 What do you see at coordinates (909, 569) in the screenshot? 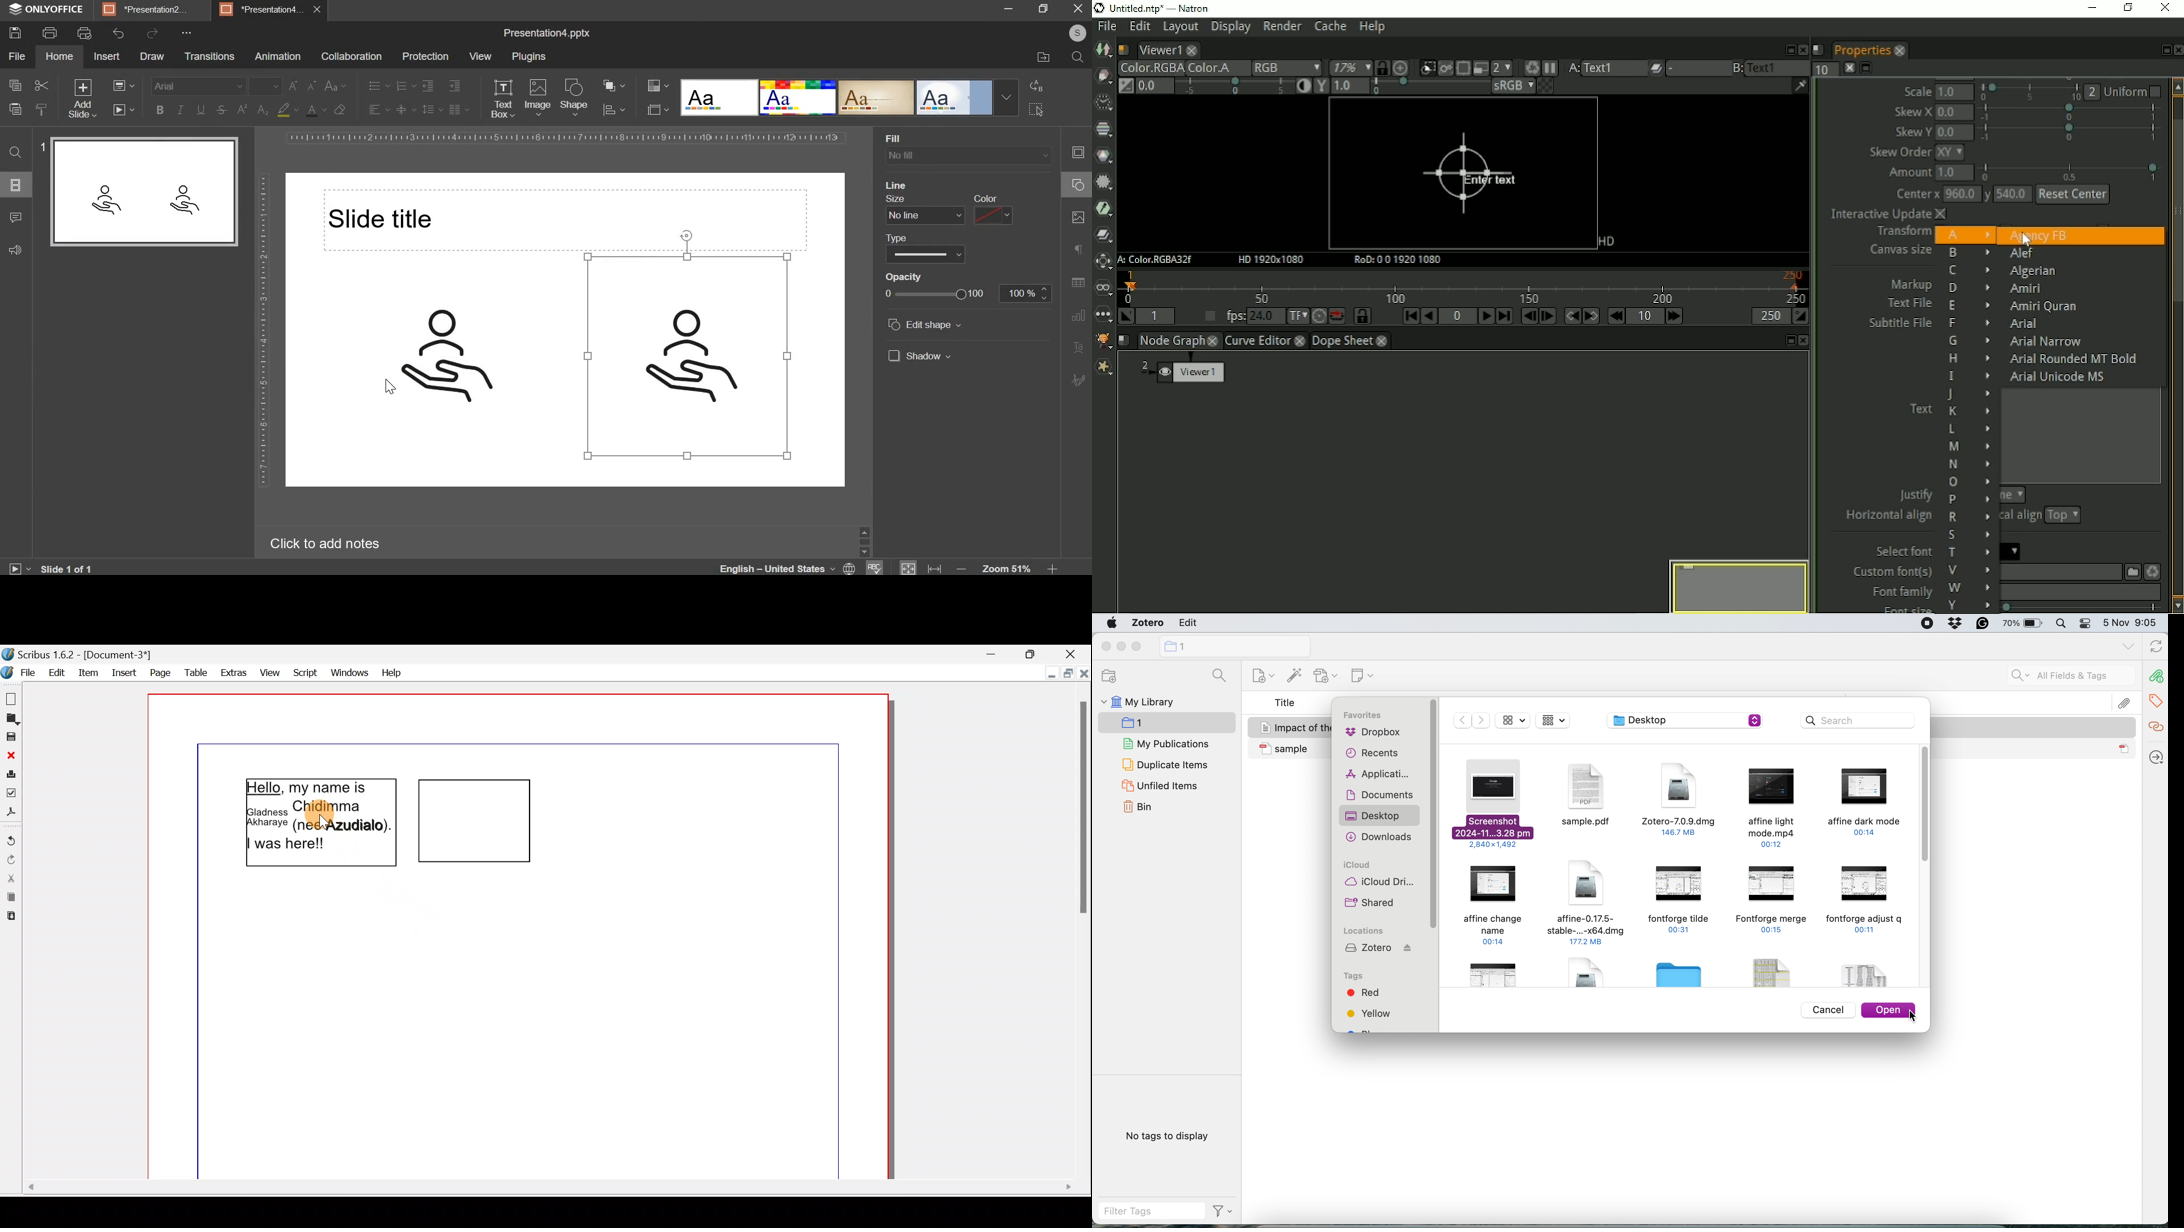
I see `fit to window` at bounding box center [909, 569].